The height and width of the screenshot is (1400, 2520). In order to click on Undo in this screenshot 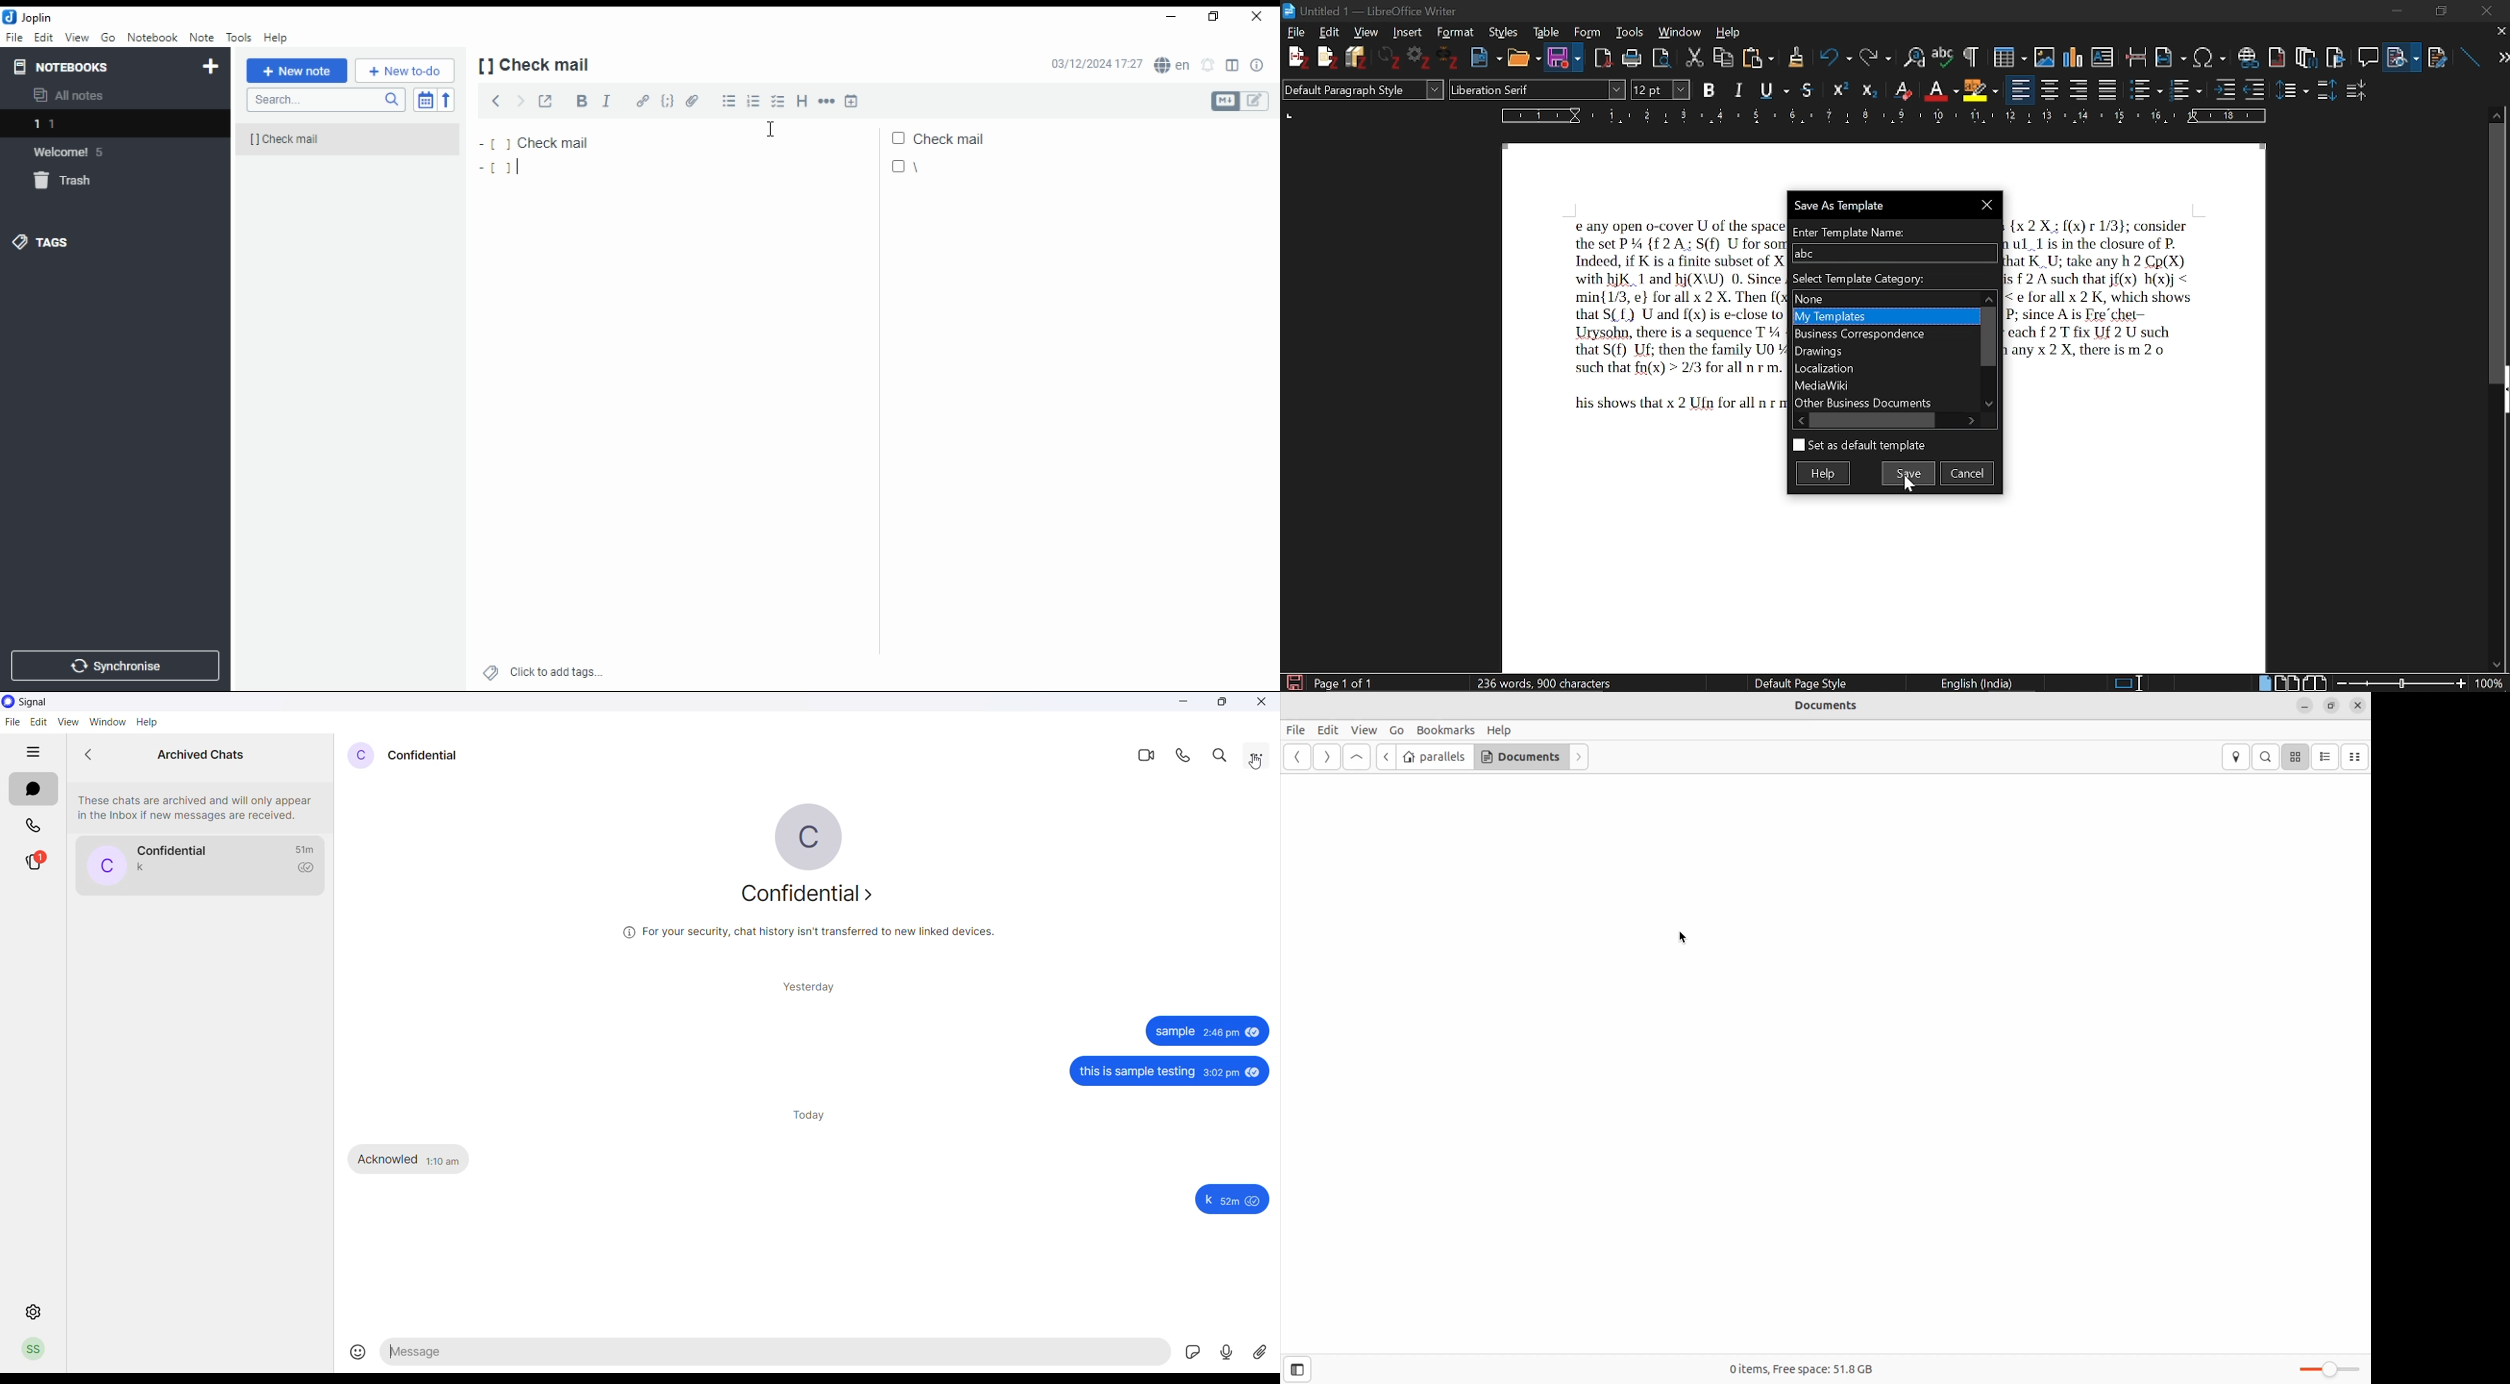, I will do `click(1830, 57)`.